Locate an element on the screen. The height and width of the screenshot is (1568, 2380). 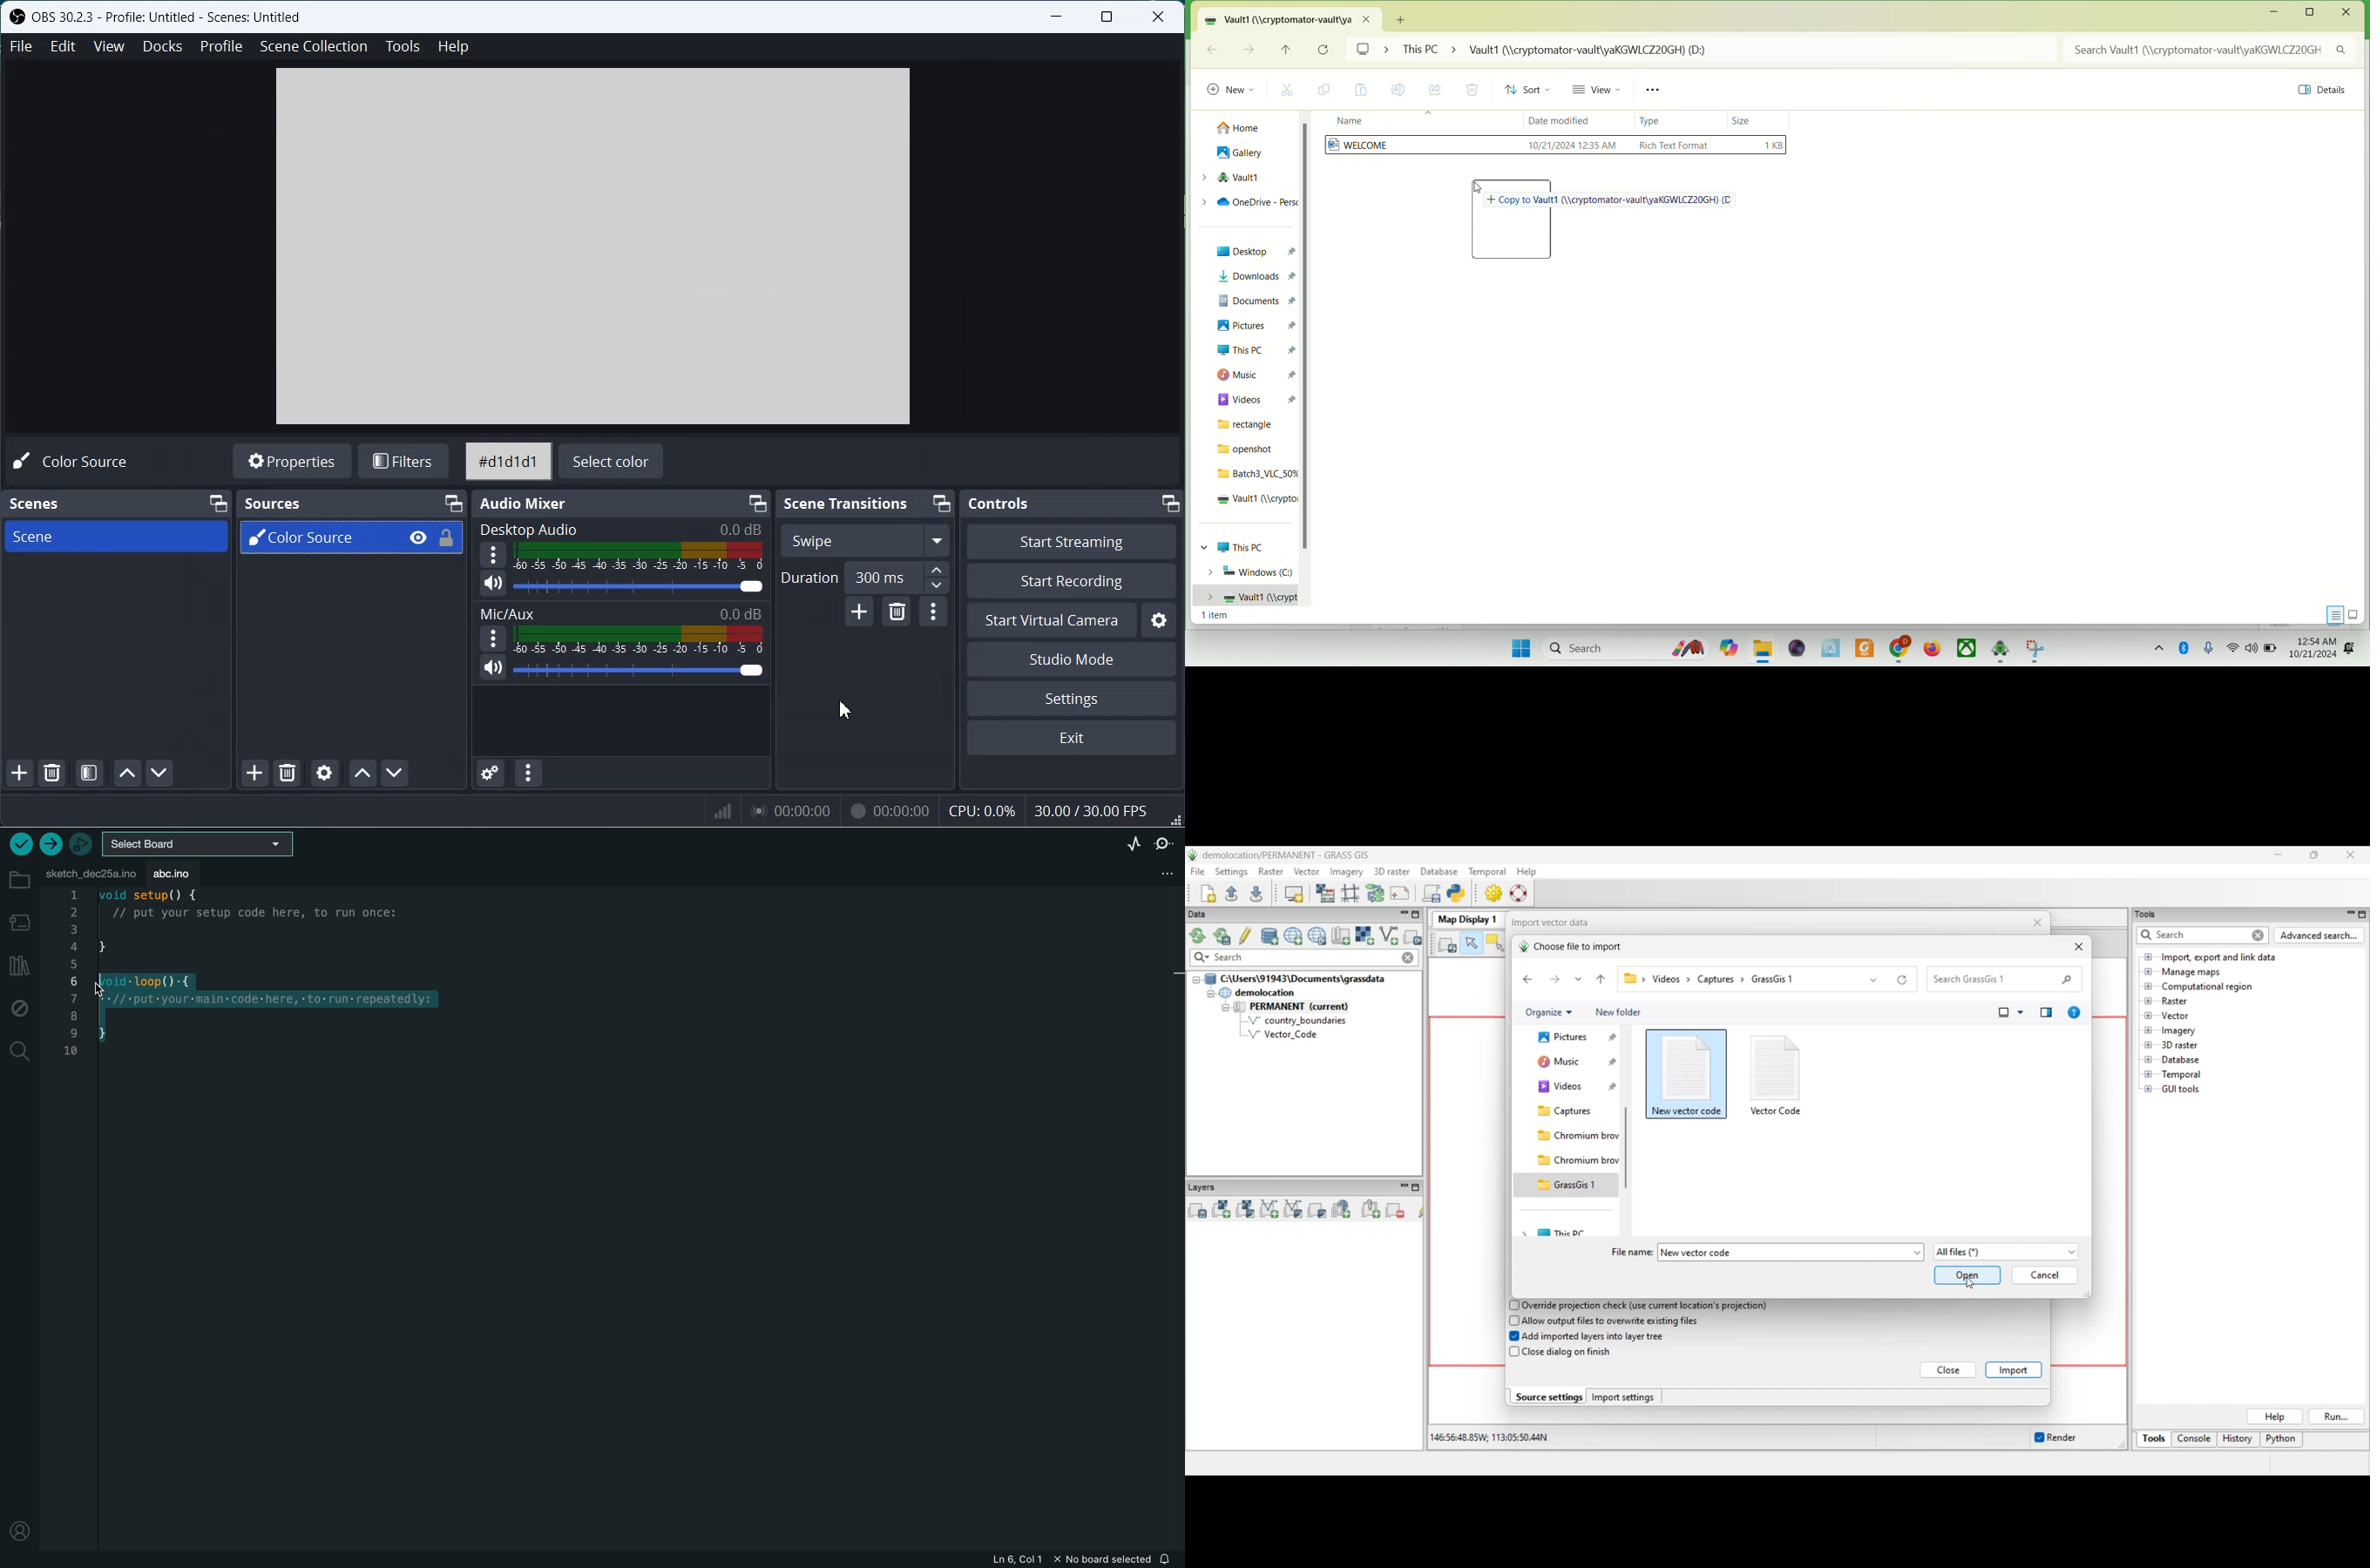
Color Source is located at coordinates (78, 462).